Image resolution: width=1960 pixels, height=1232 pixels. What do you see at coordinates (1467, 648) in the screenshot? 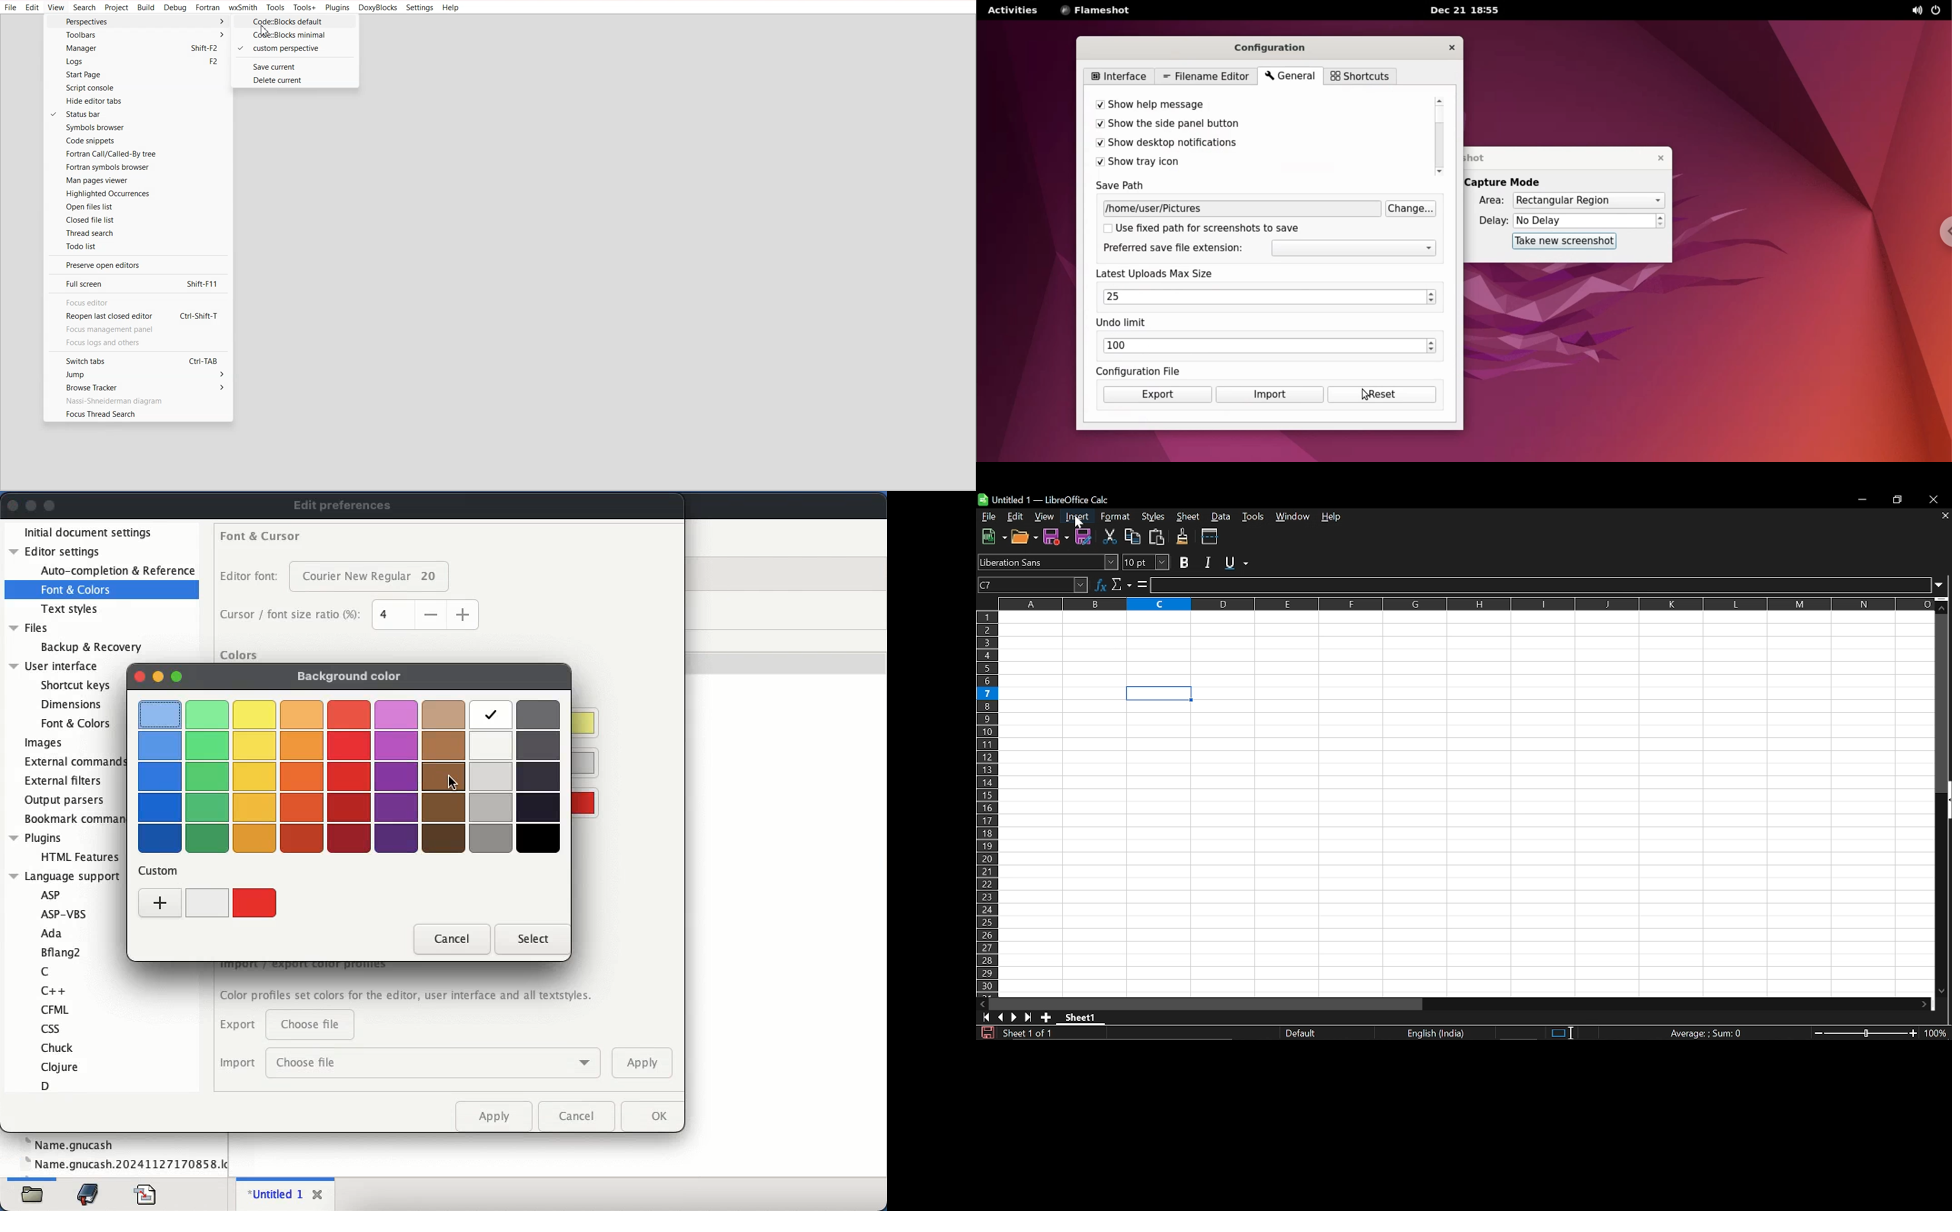
I see `Fillable cells` at bounding box center [1467, 648].